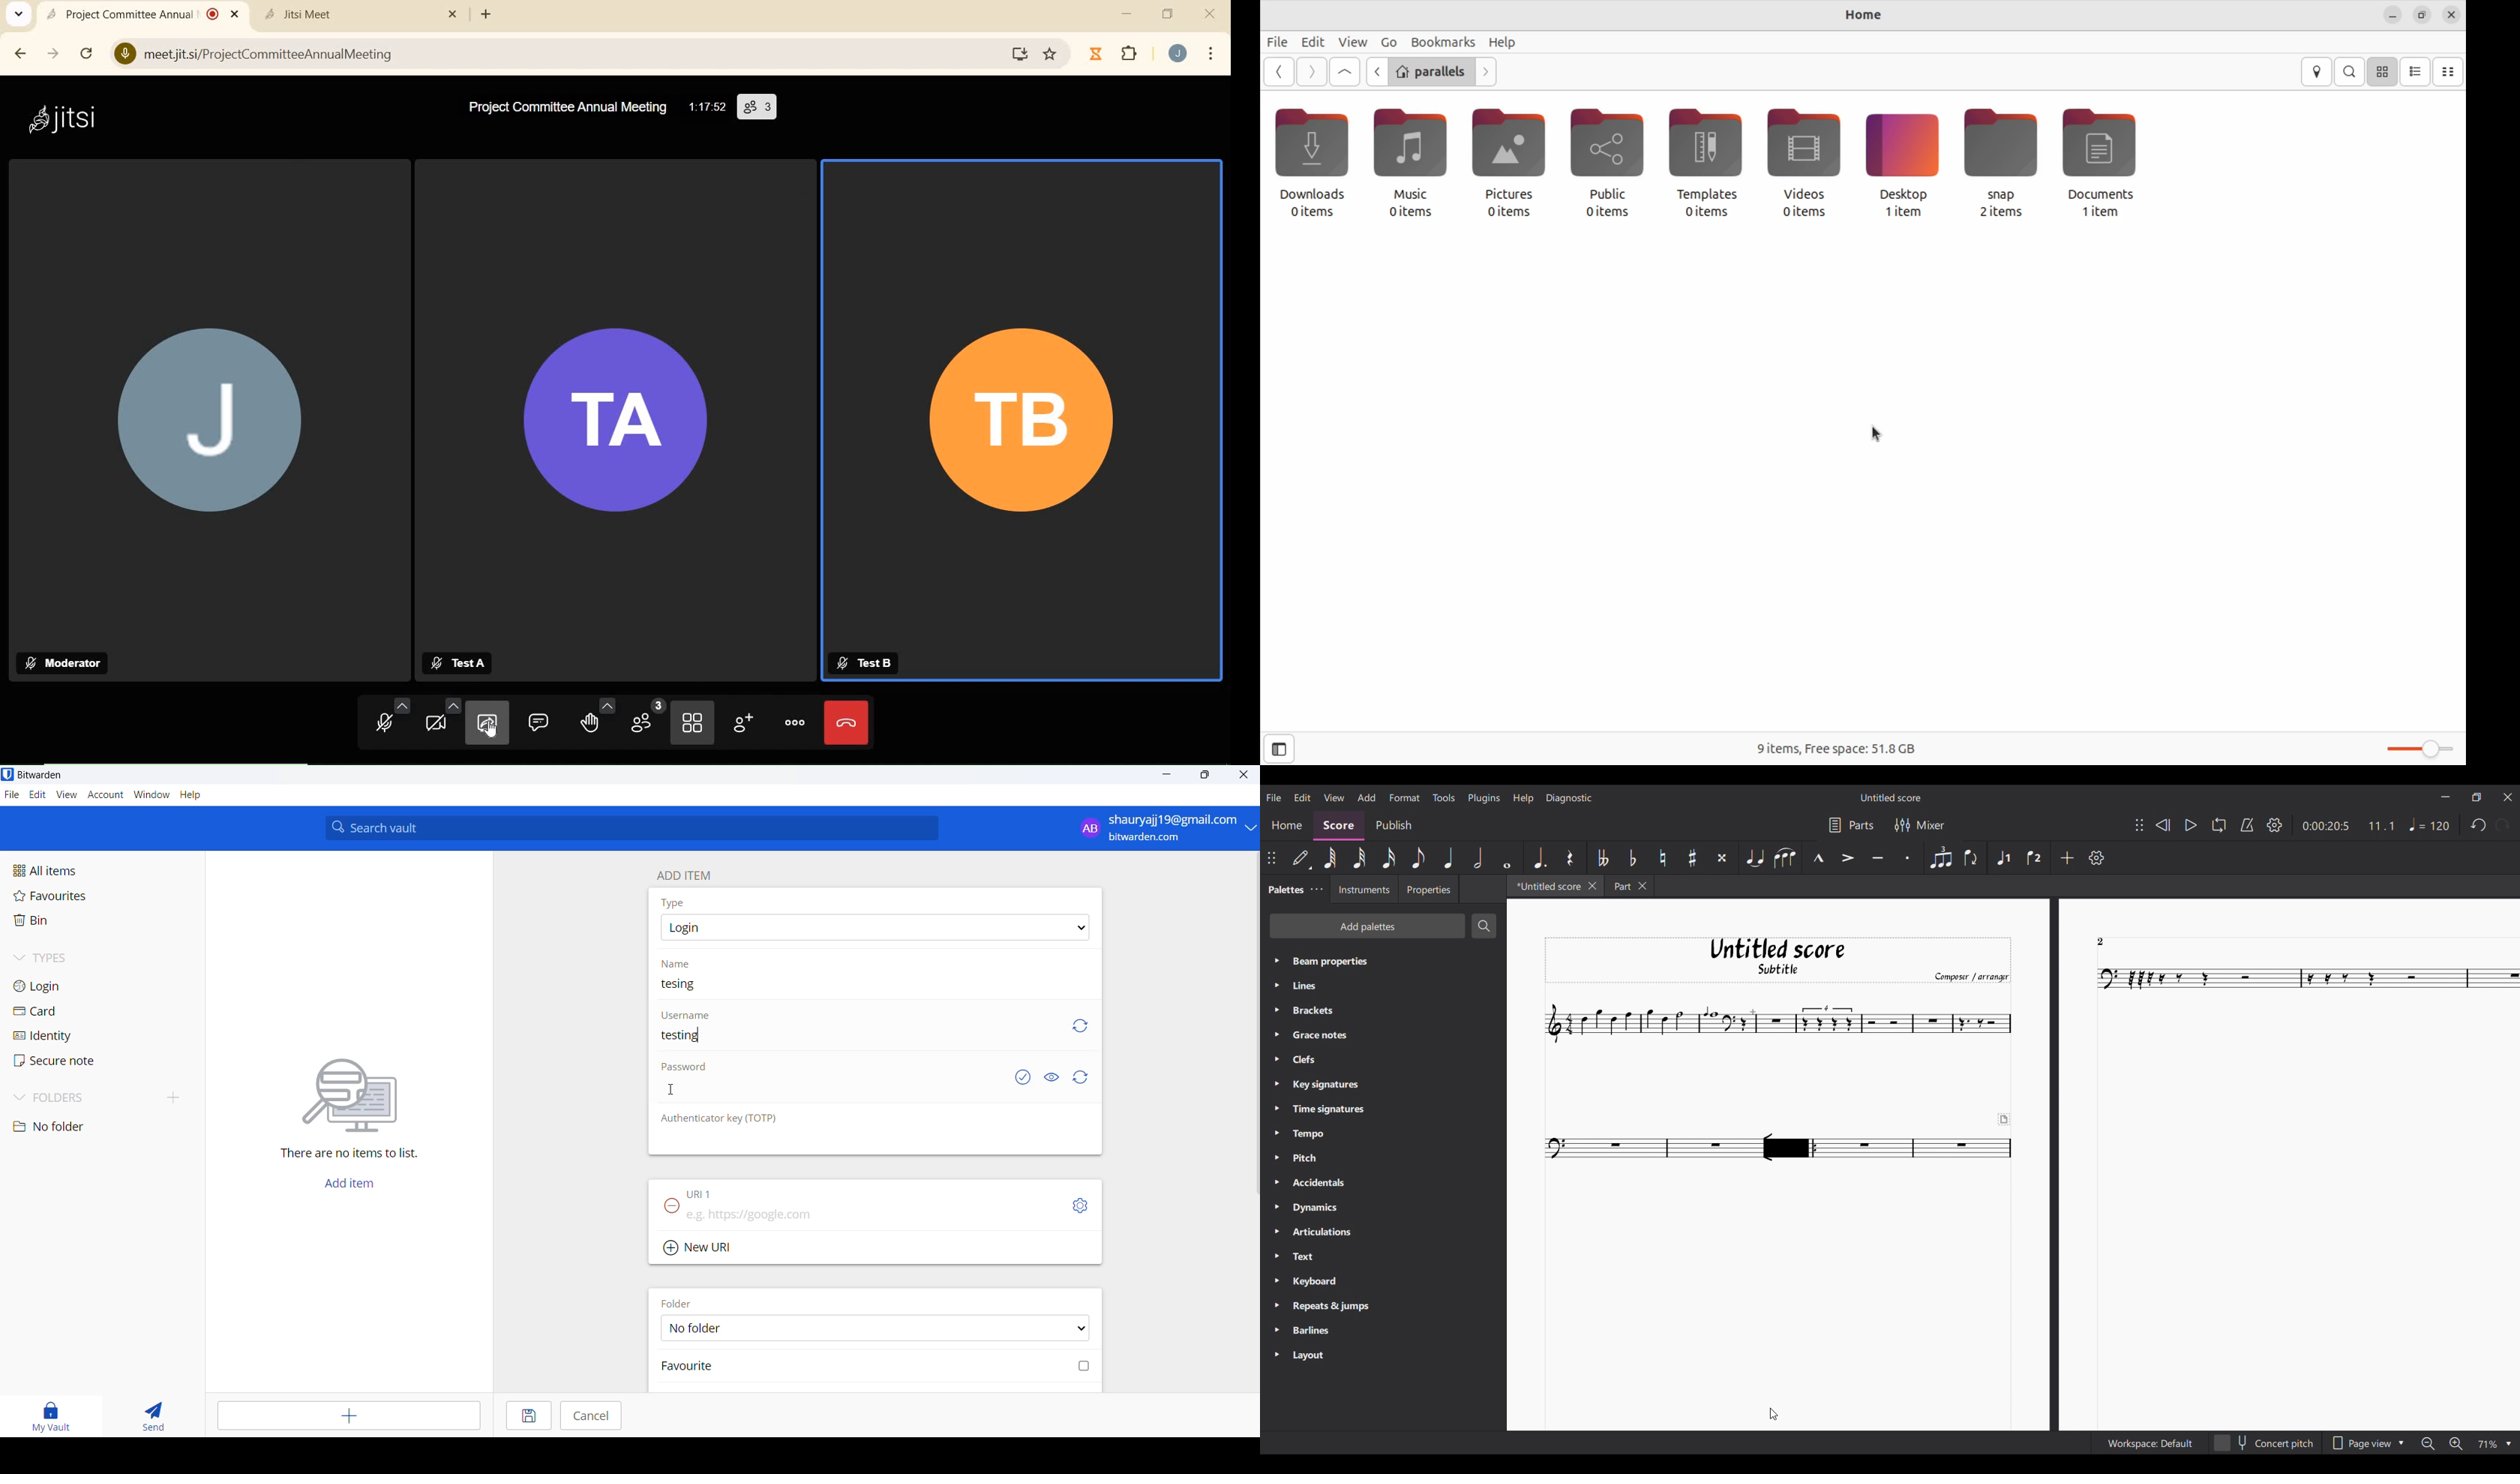  Describe the element at coordinates (1317, 889) in the screenshot. I see `Palette settings` at that location.